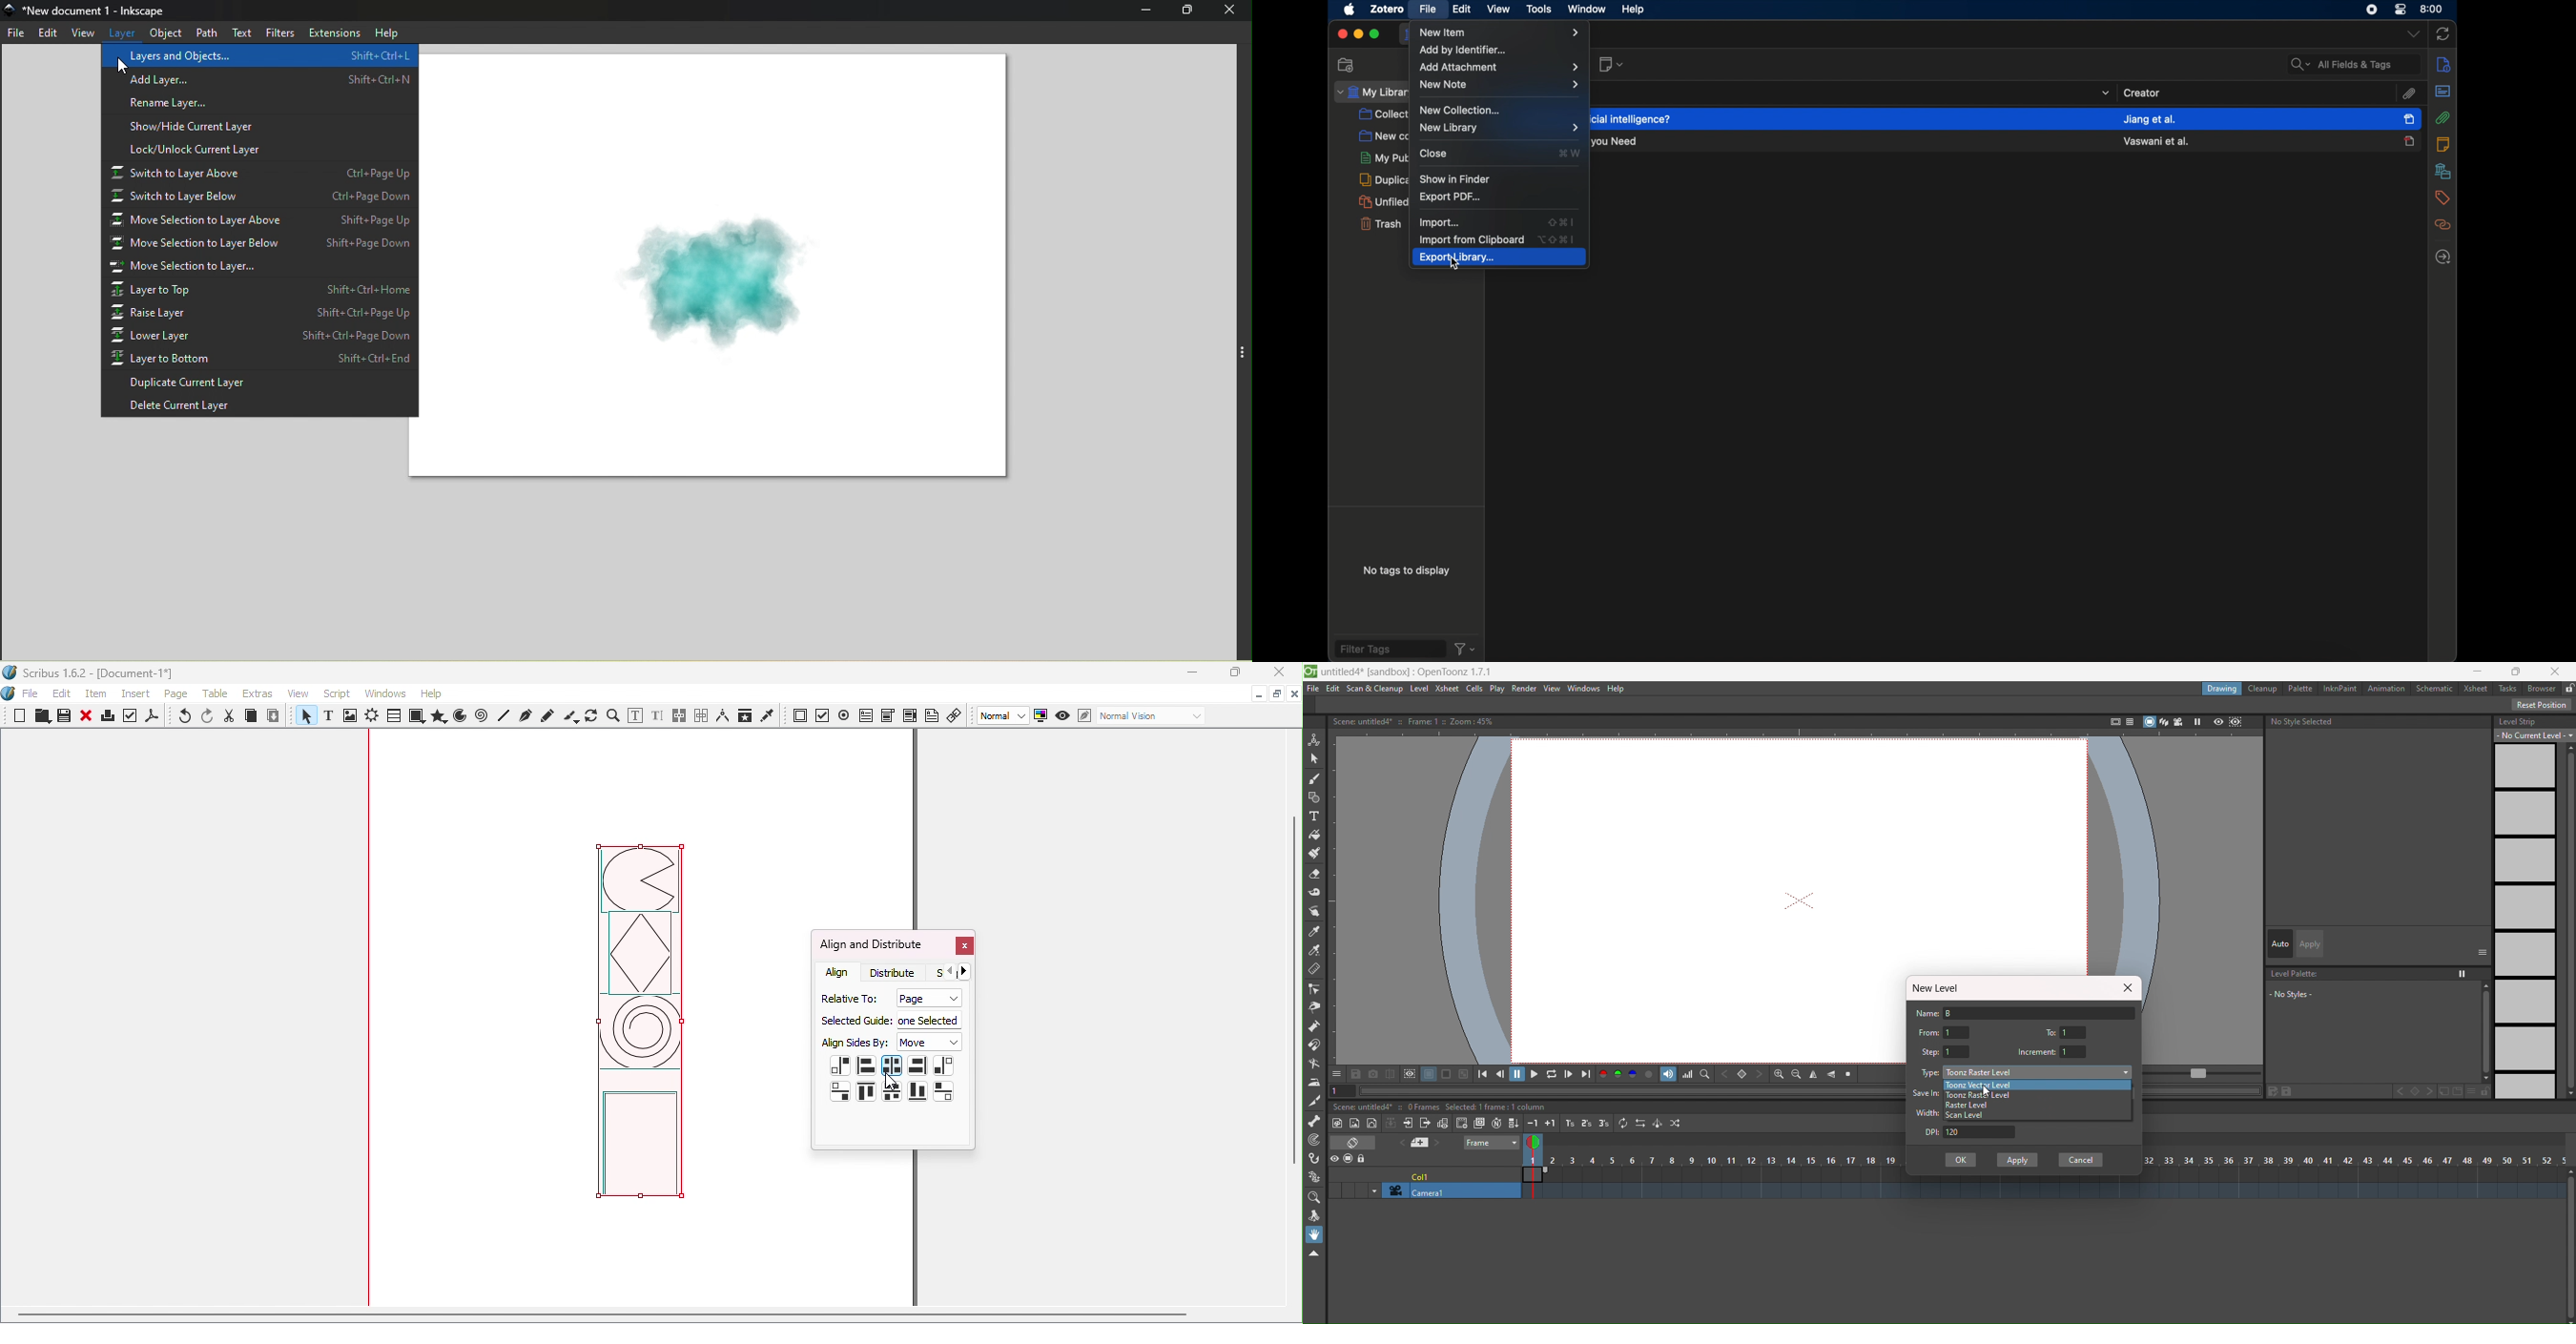 The image size is (2576, 1344). I want to click on export library, so click(1500, 258).